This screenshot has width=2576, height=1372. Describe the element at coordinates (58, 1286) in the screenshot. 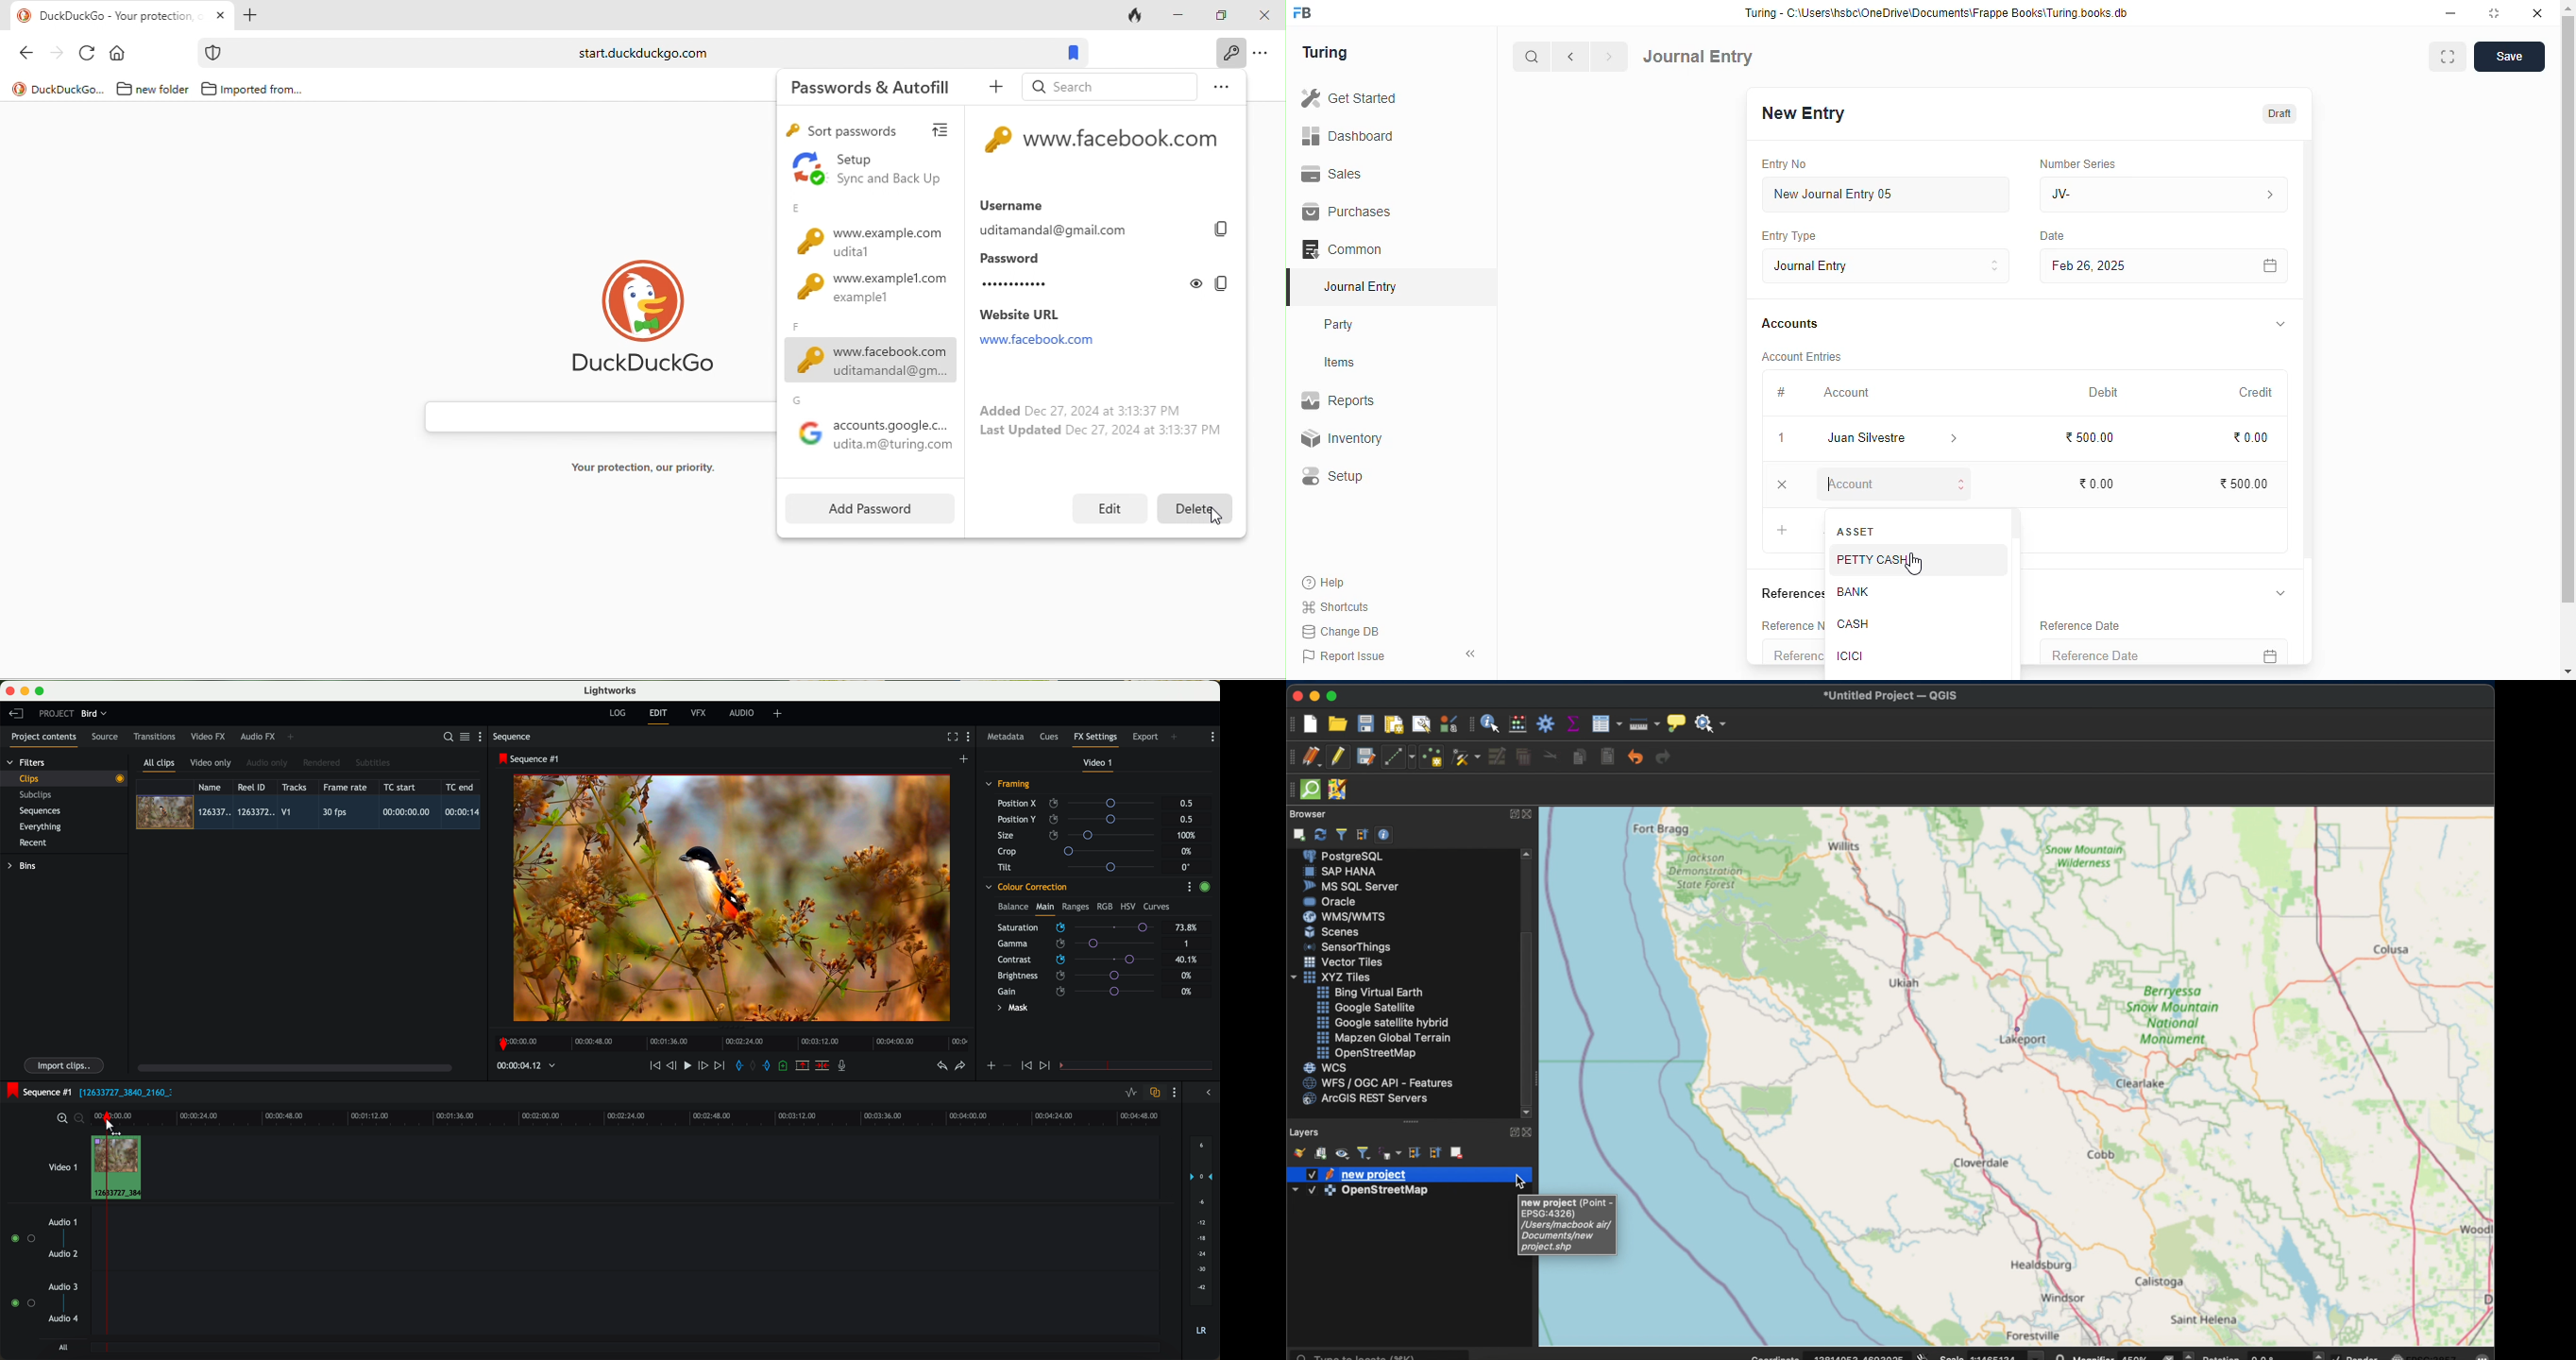

I see `audio 3` at that location.